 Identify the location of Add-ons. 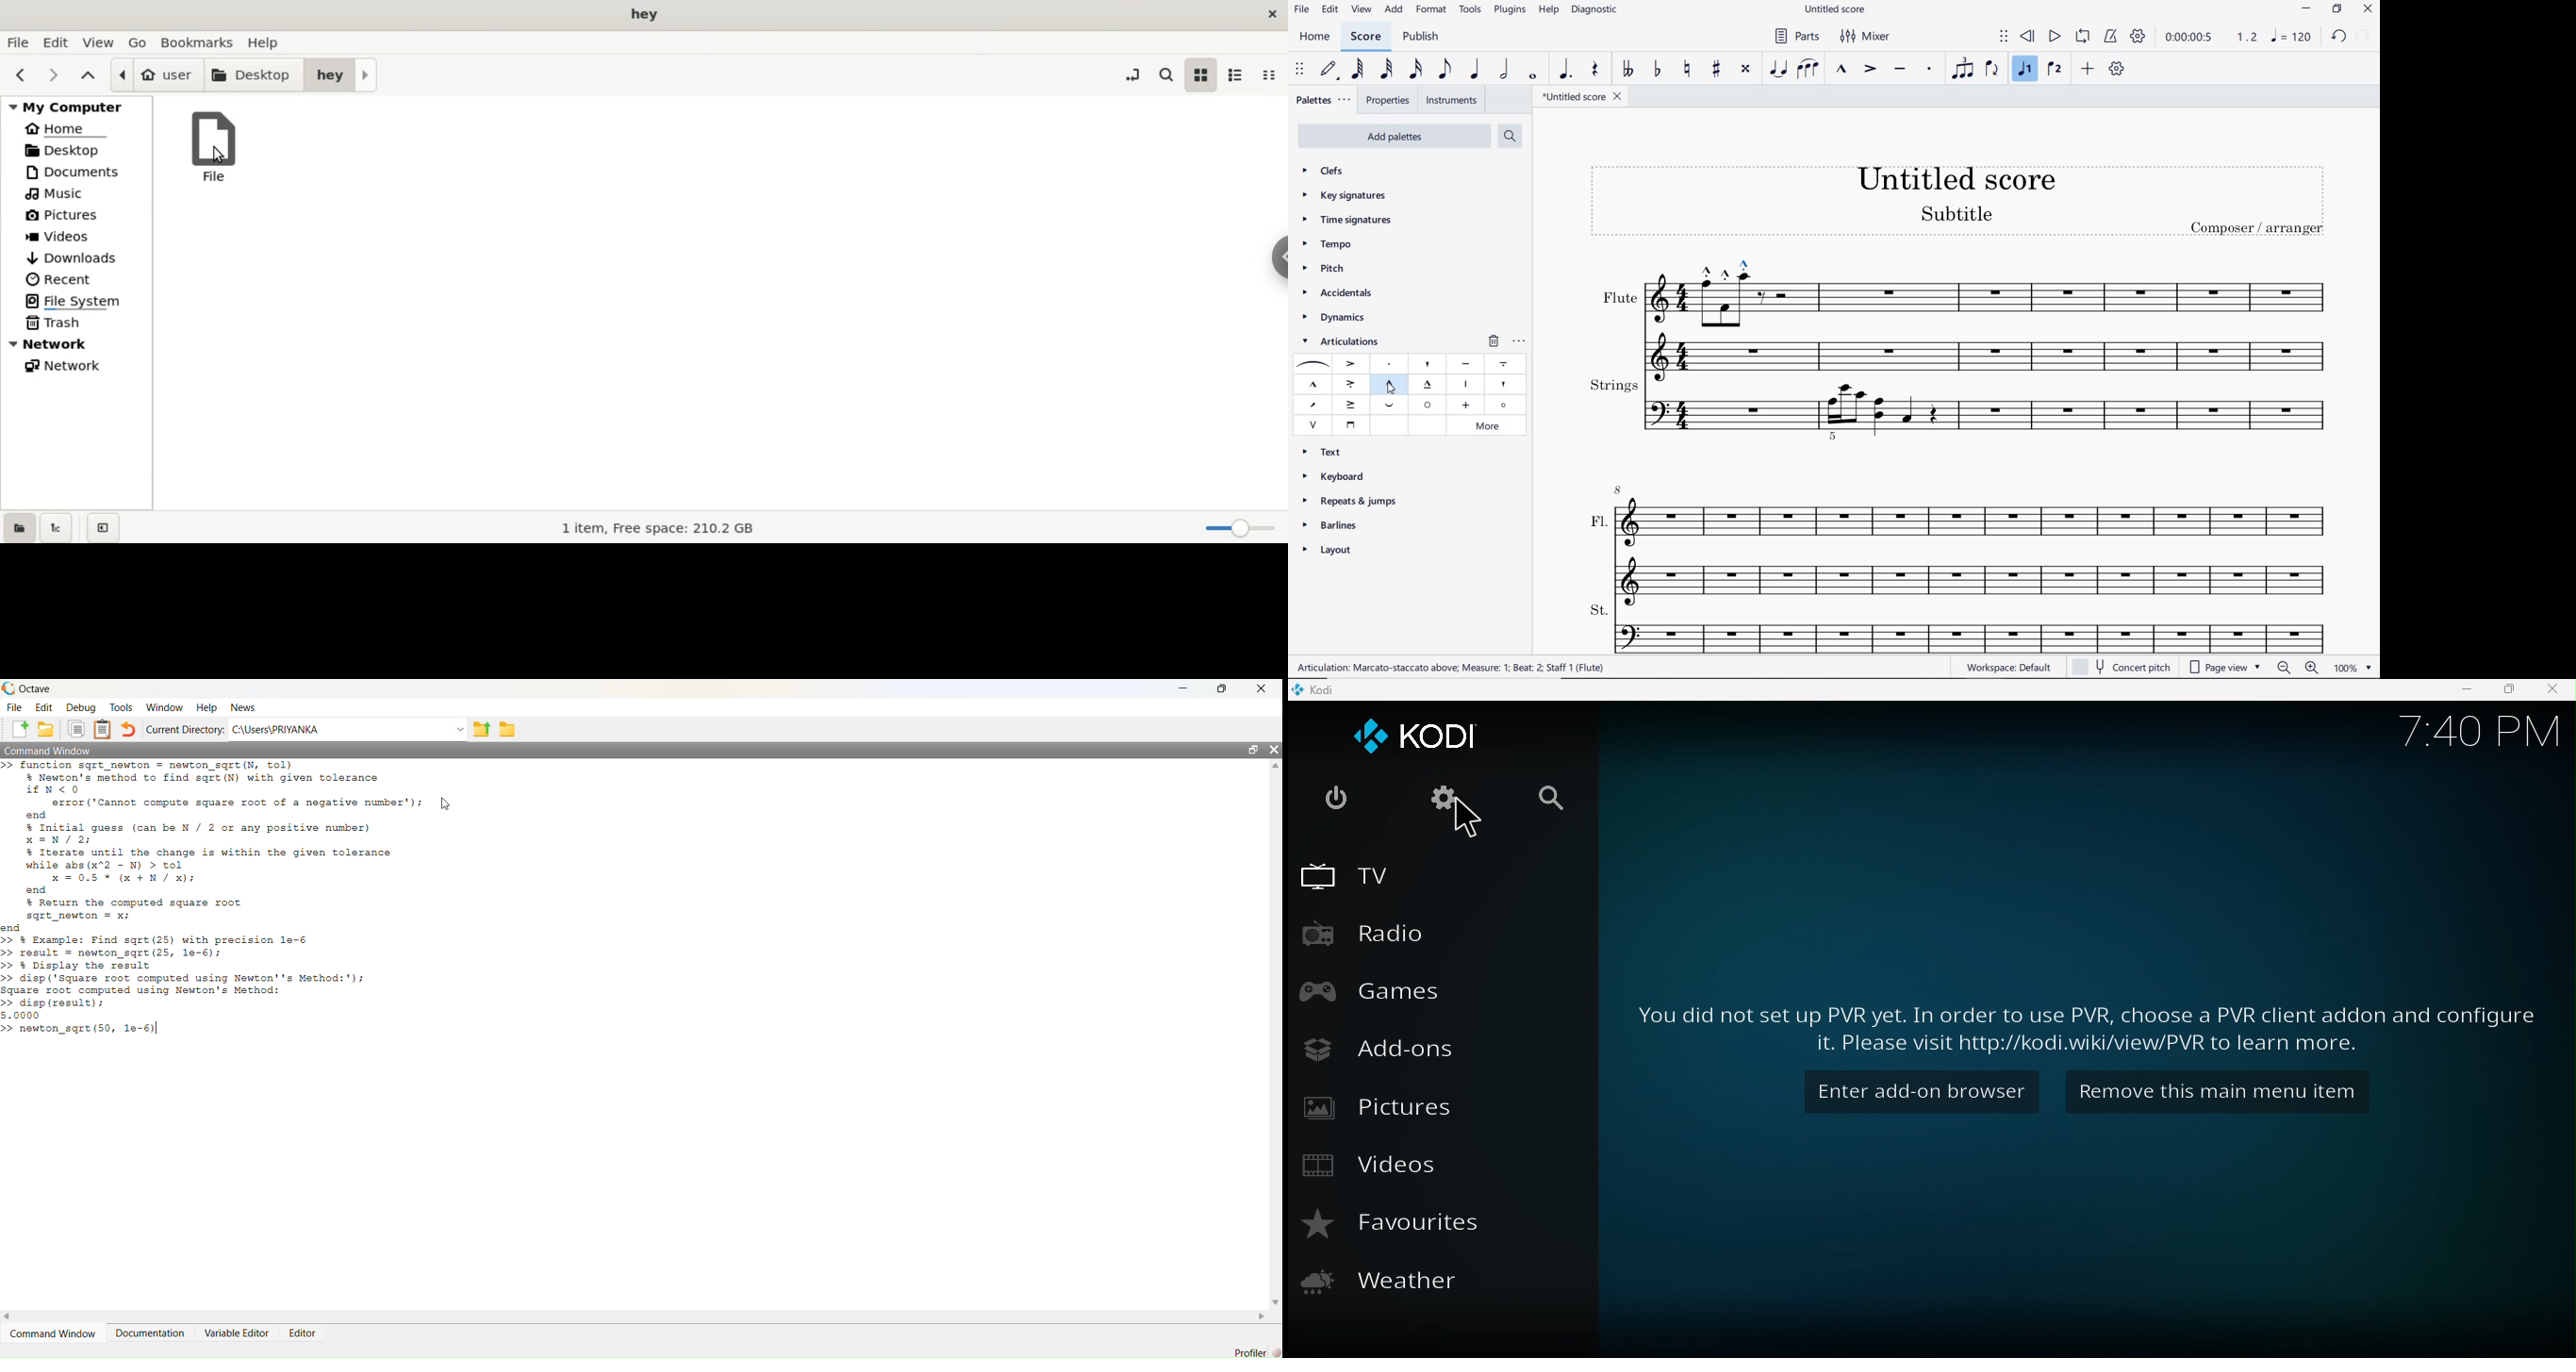
(1383, 1051).